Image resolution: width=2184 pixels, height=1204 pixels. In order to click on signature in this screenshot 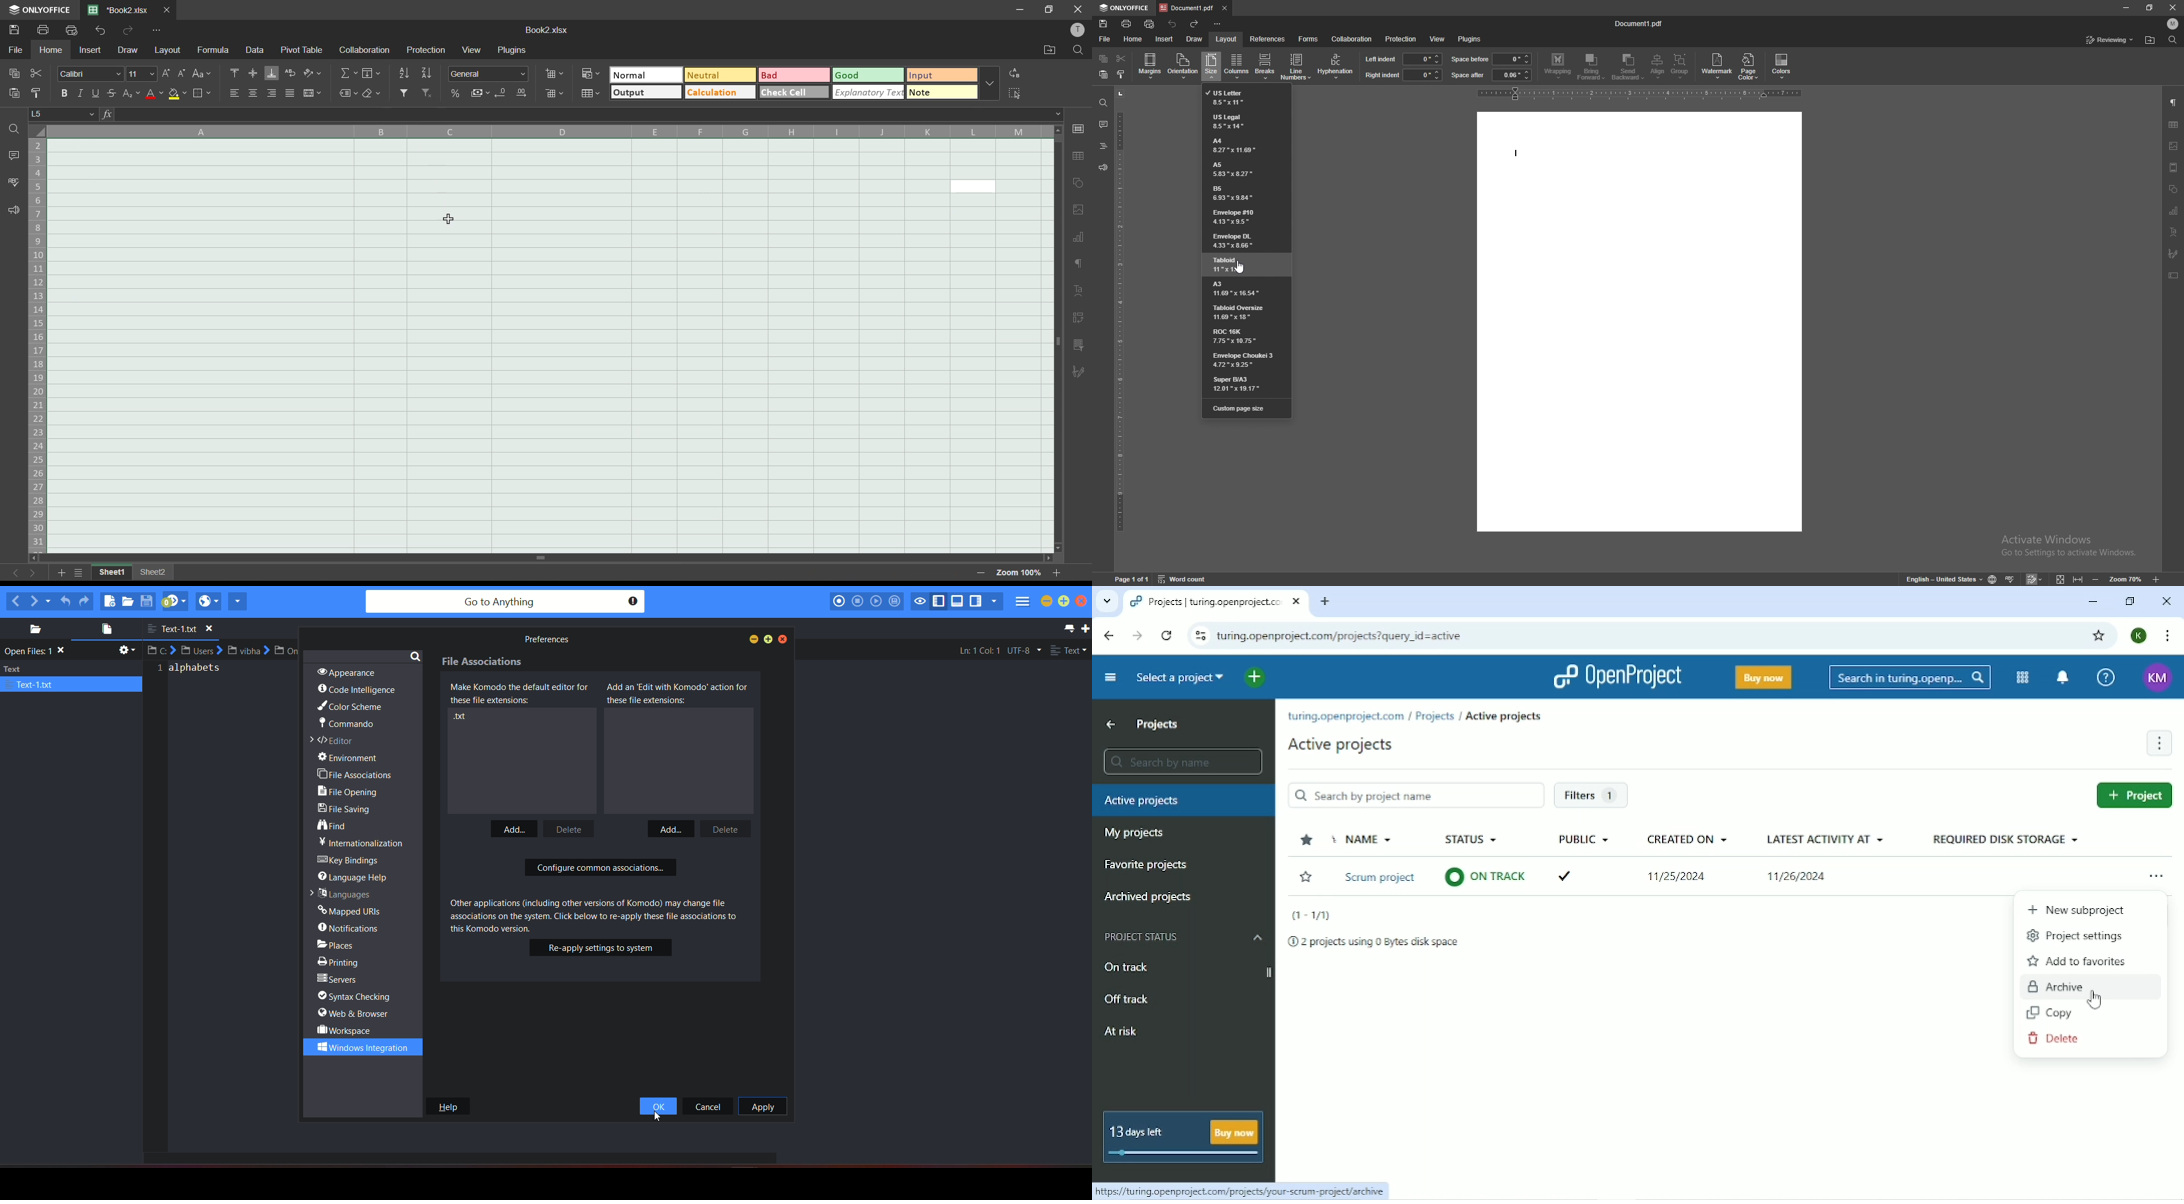, I will do `click(1077, 373)`.